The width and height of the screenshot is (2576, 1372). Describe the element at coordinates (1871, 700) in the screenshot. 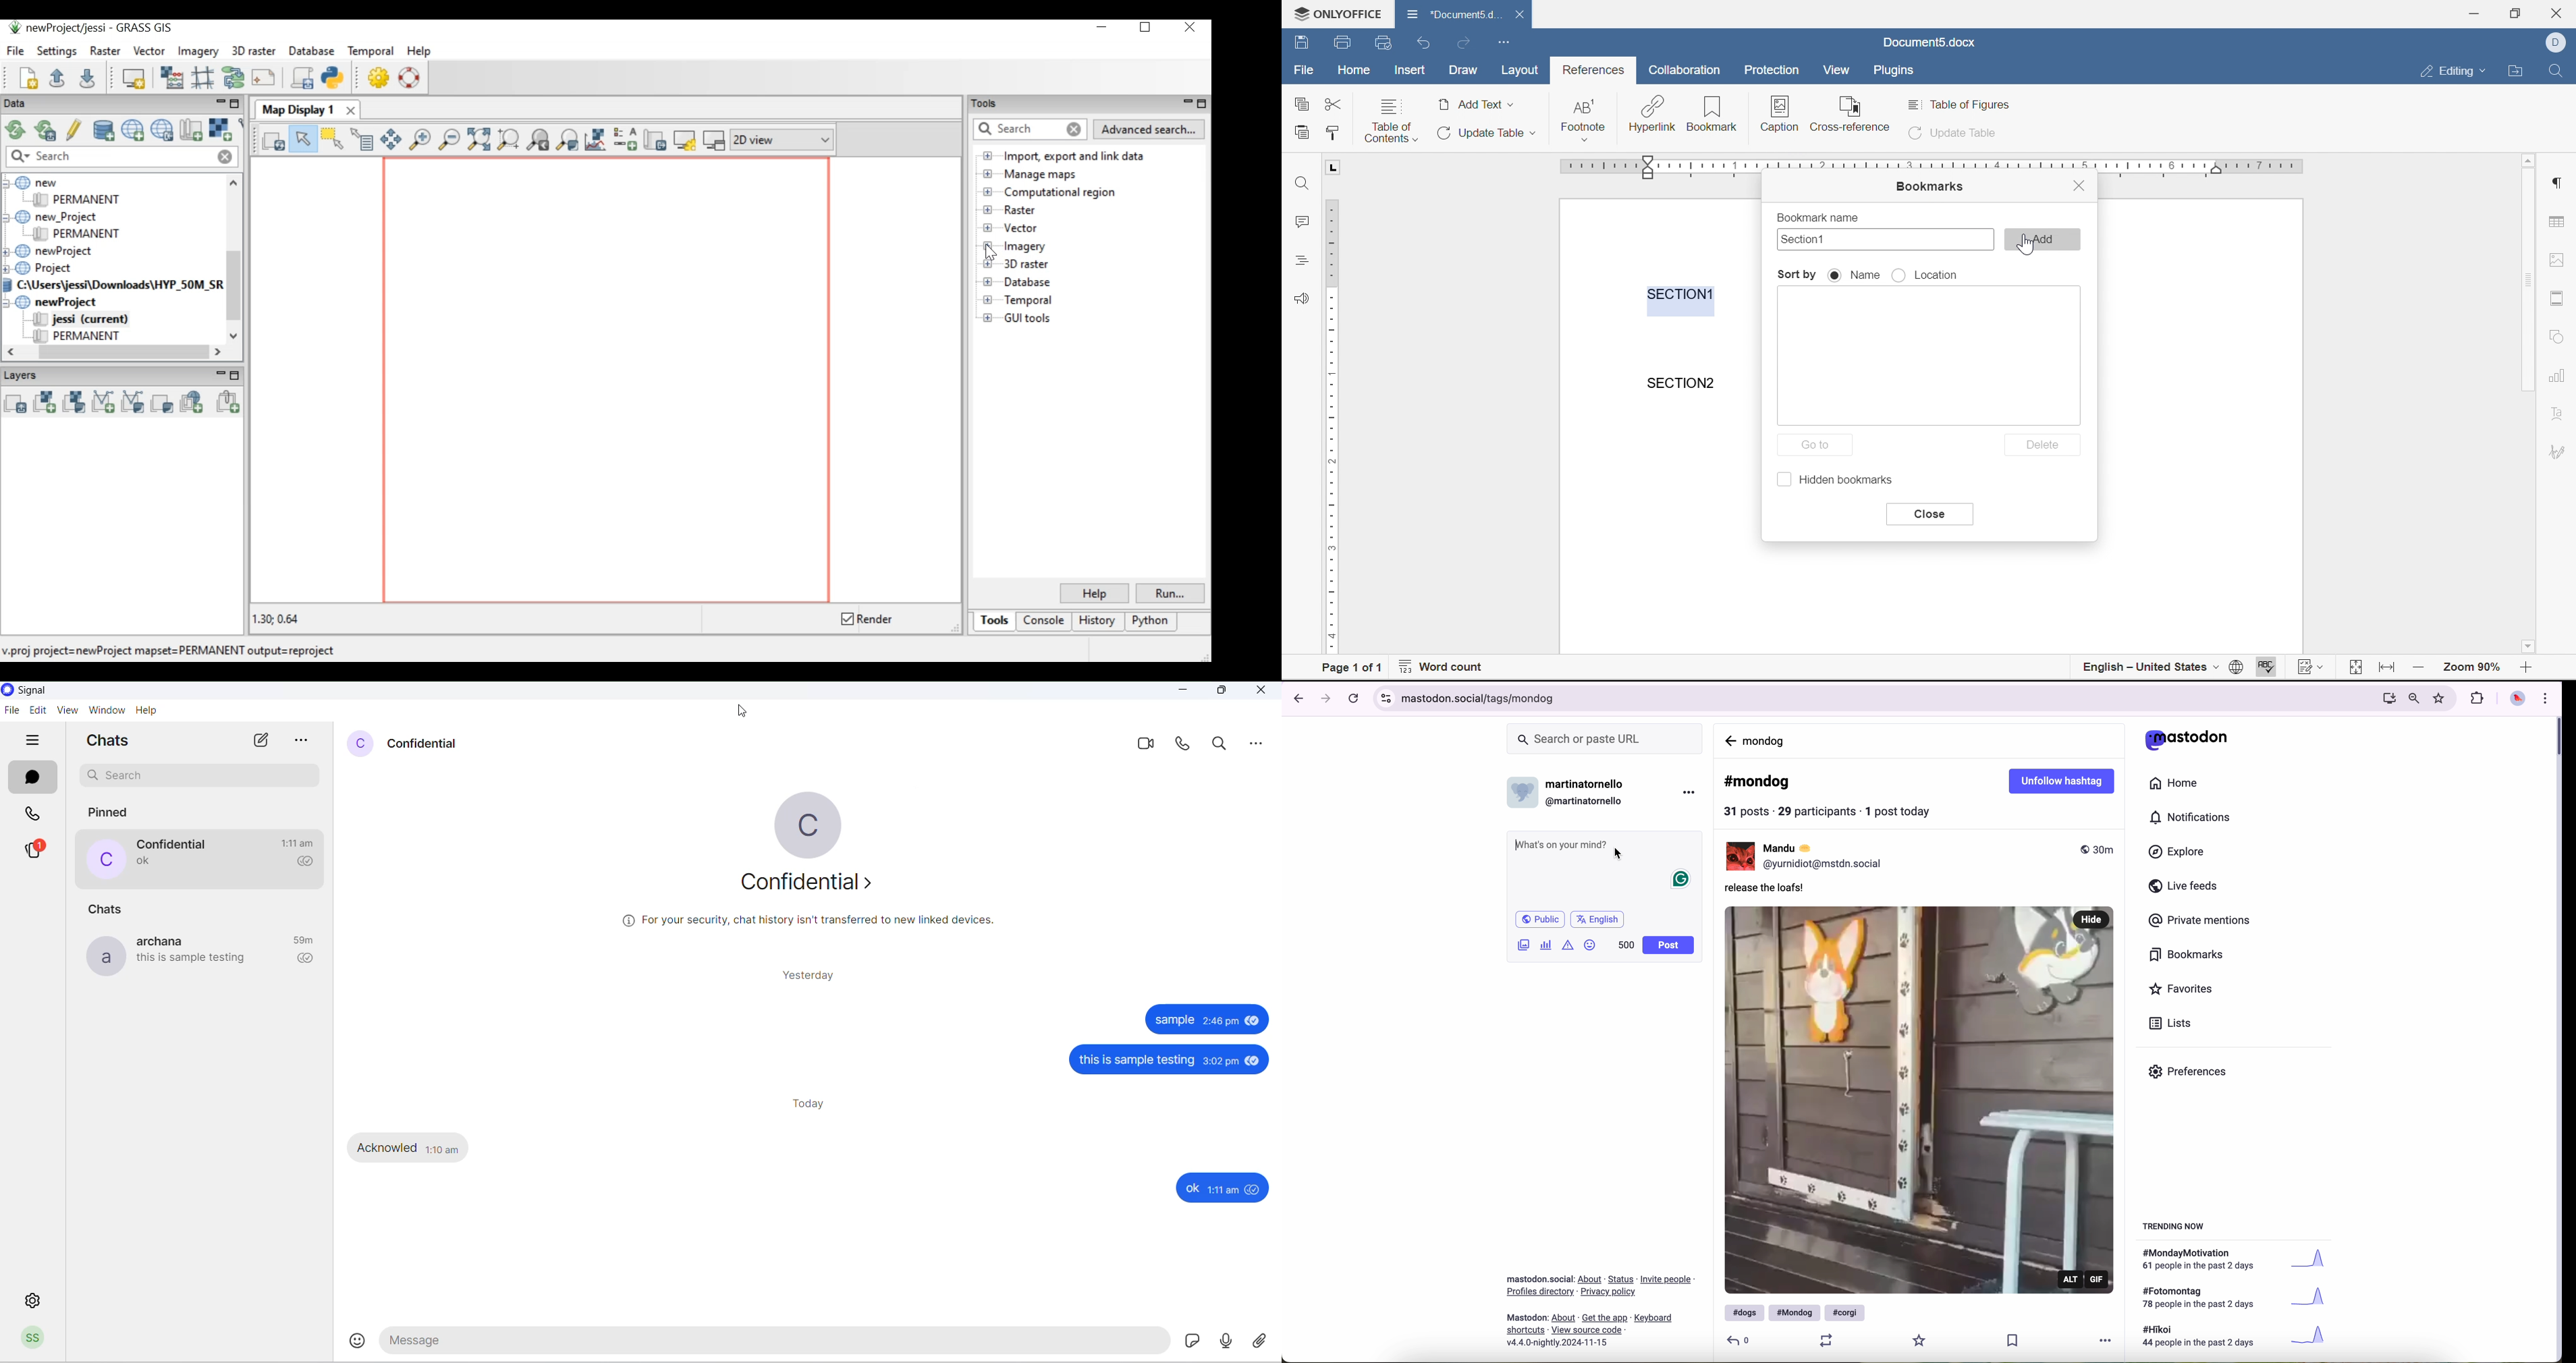

I see `URL` at that location.